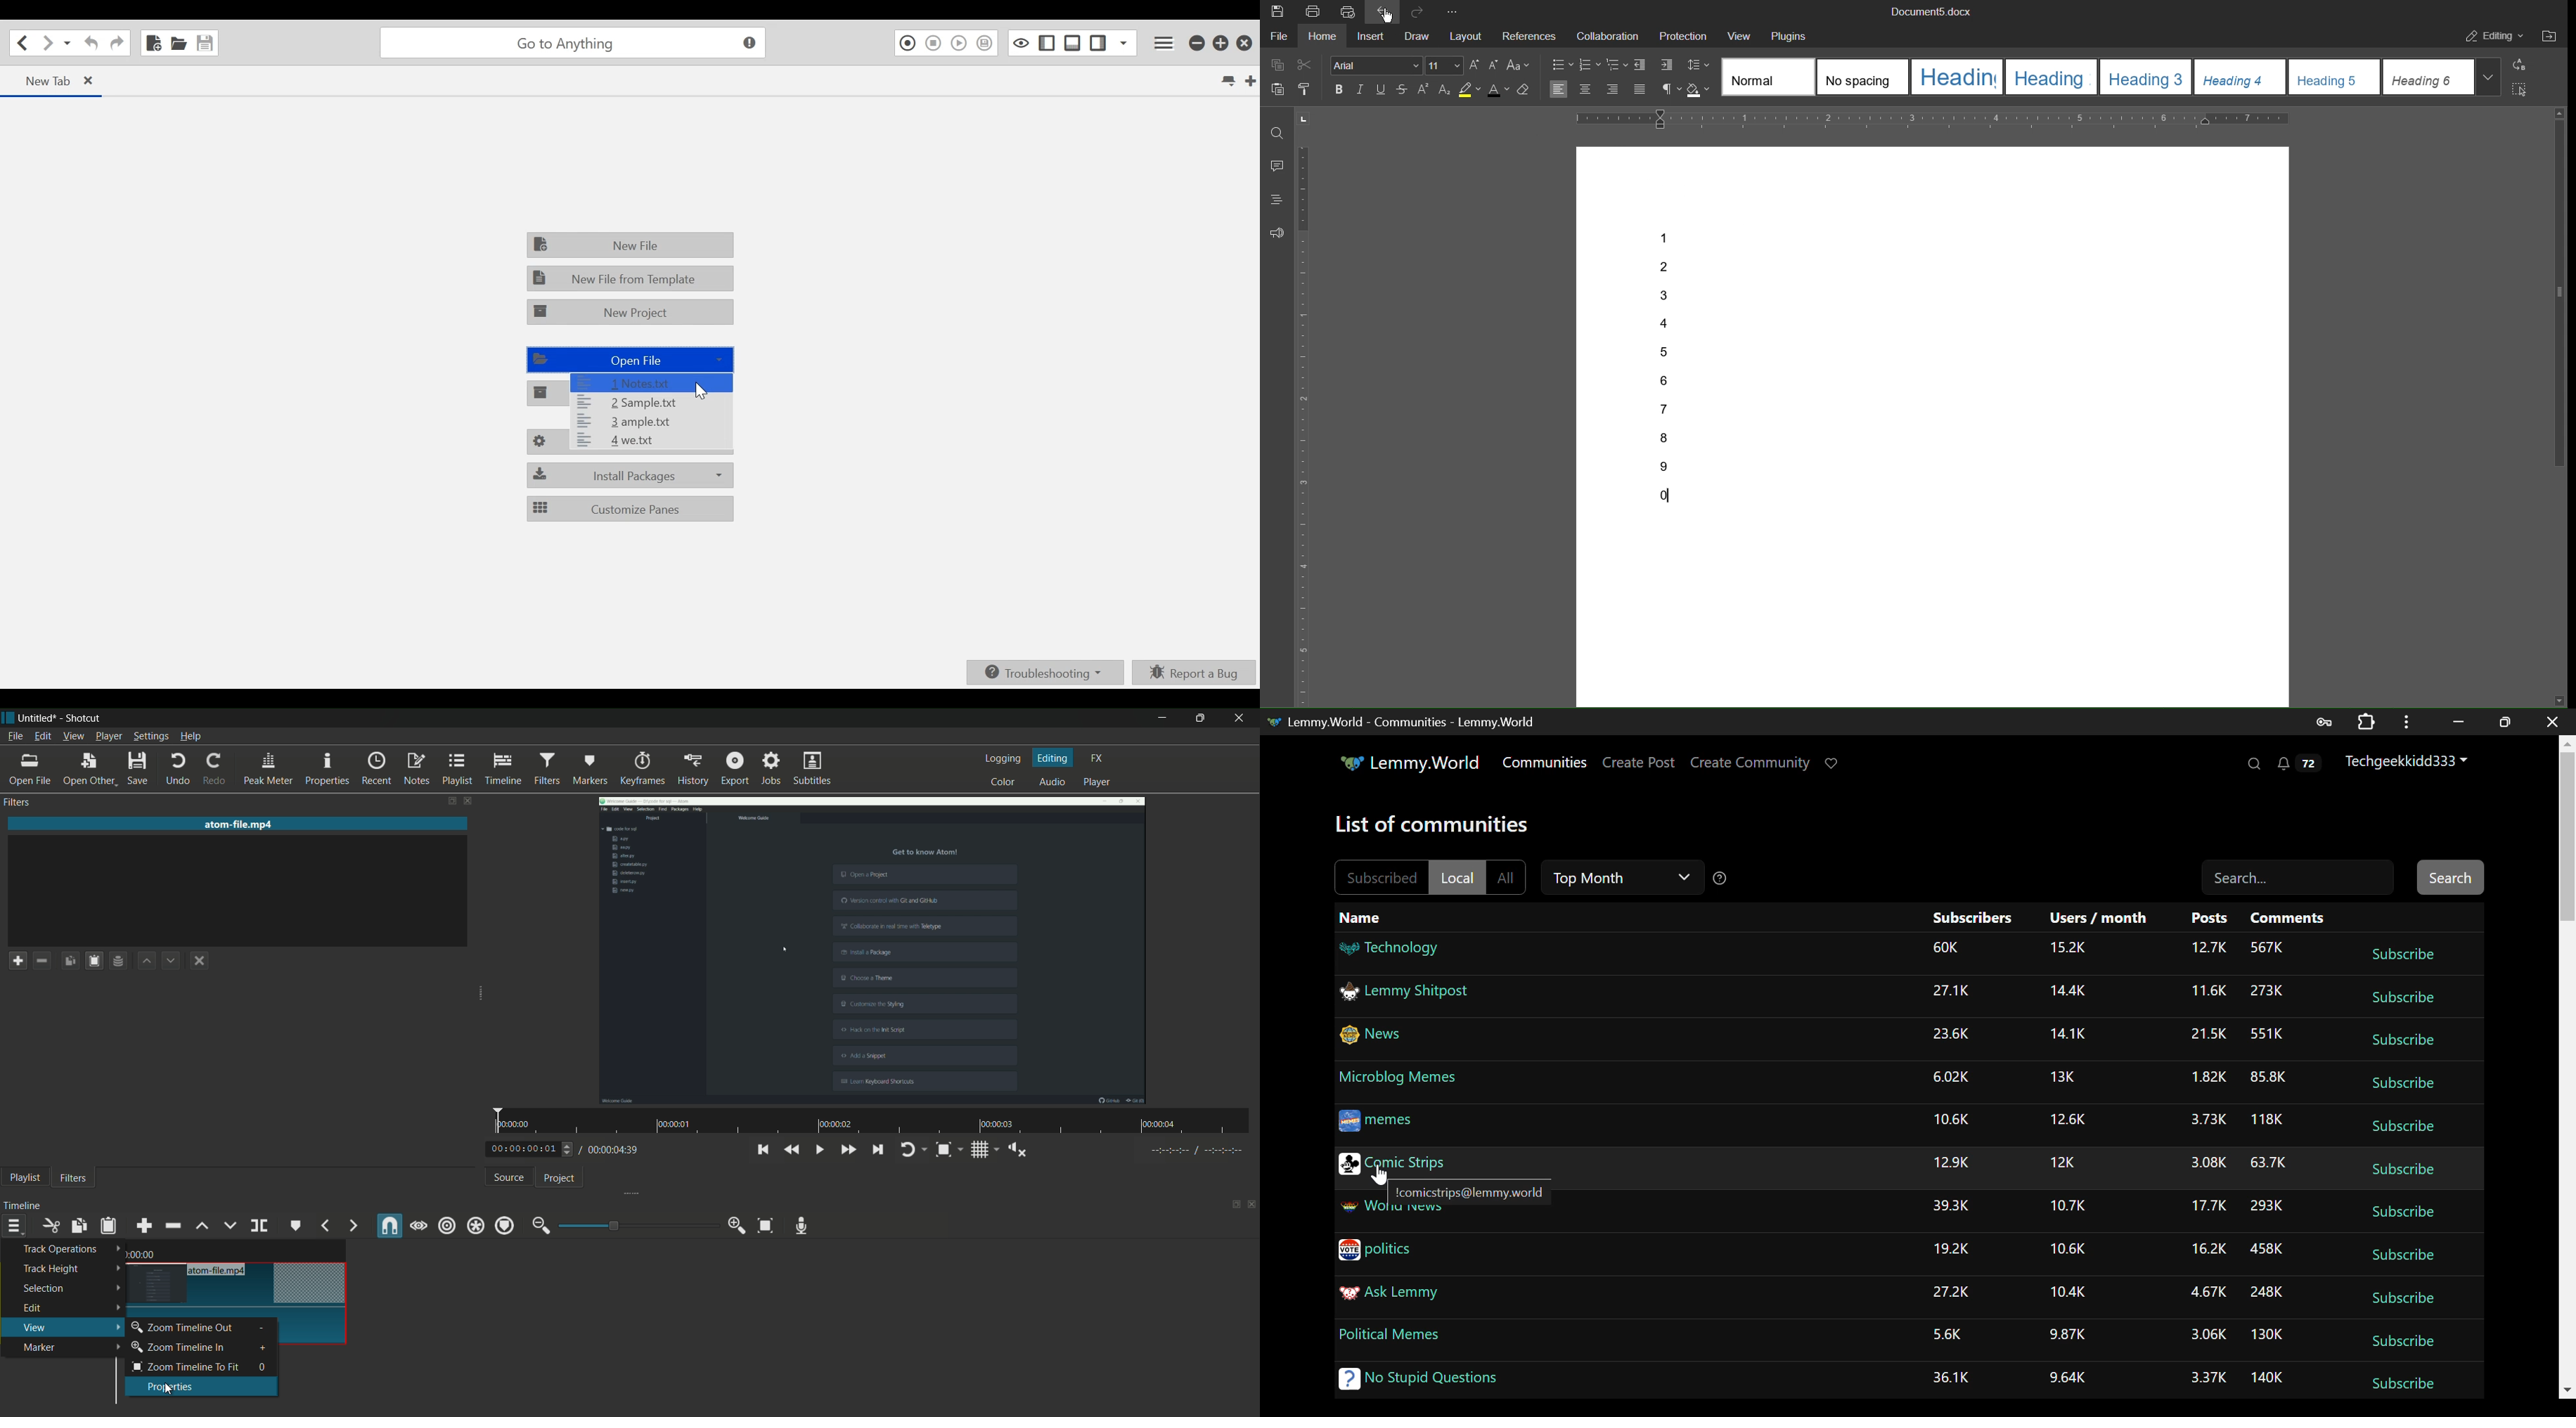  I want to click on Erase Style, so click(1526, 89).